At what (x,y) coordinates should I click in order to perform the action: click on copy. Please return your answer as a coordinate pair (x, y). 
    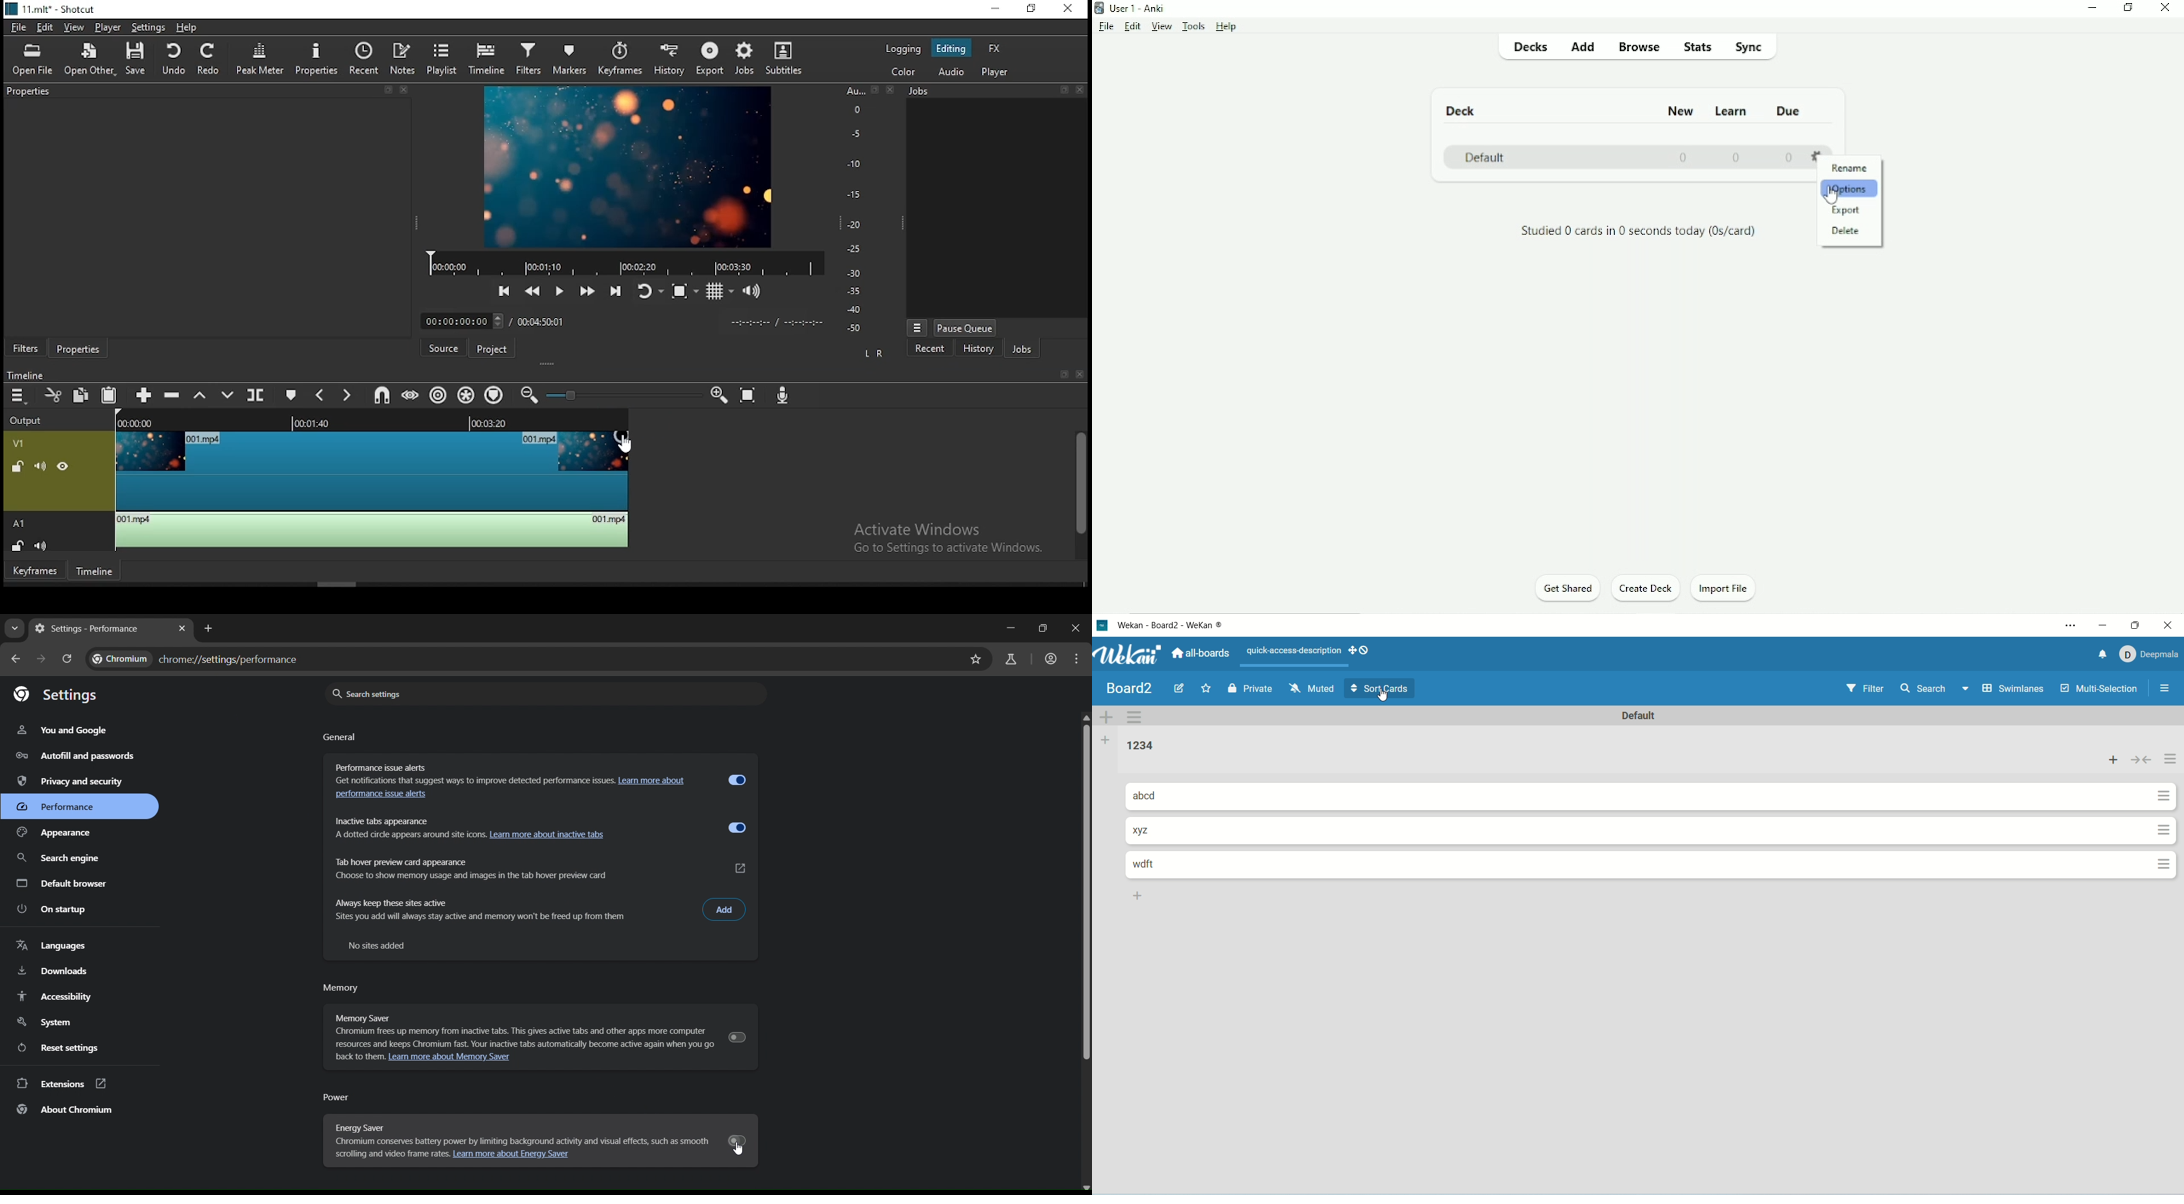
    Looking at the image, I should click on (82, 397).